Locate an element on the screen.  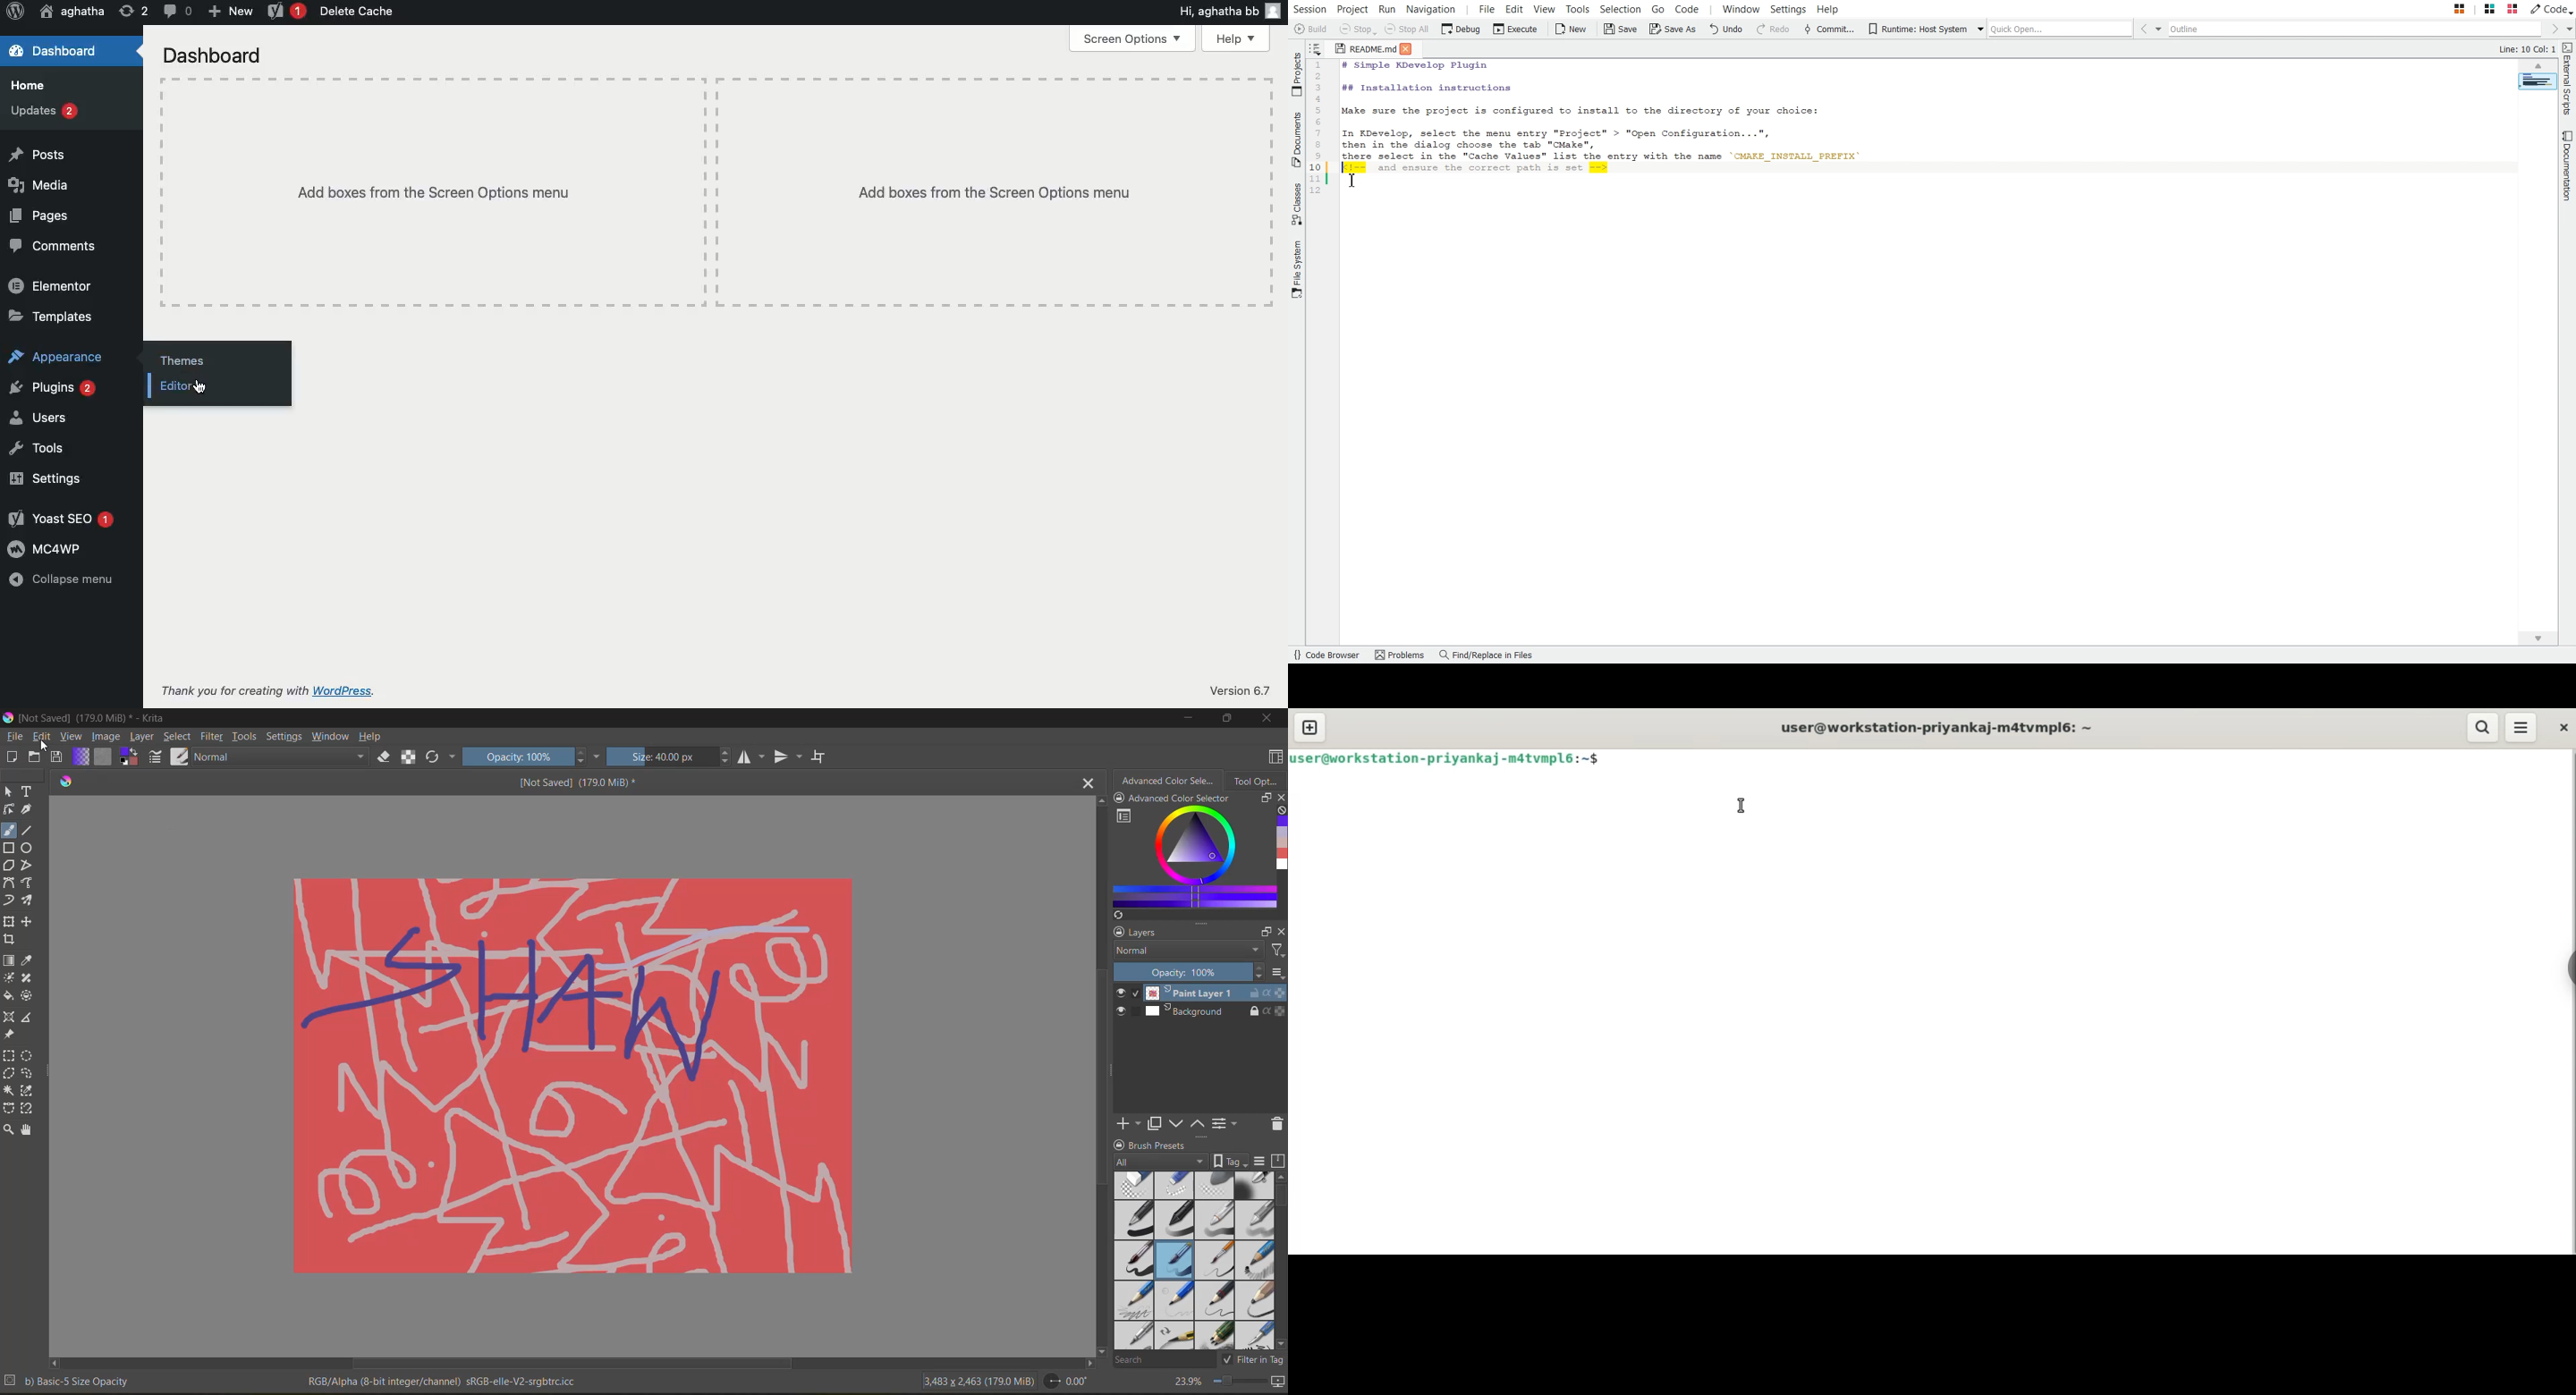
clear all color history is located at coordinates (1280, 812).